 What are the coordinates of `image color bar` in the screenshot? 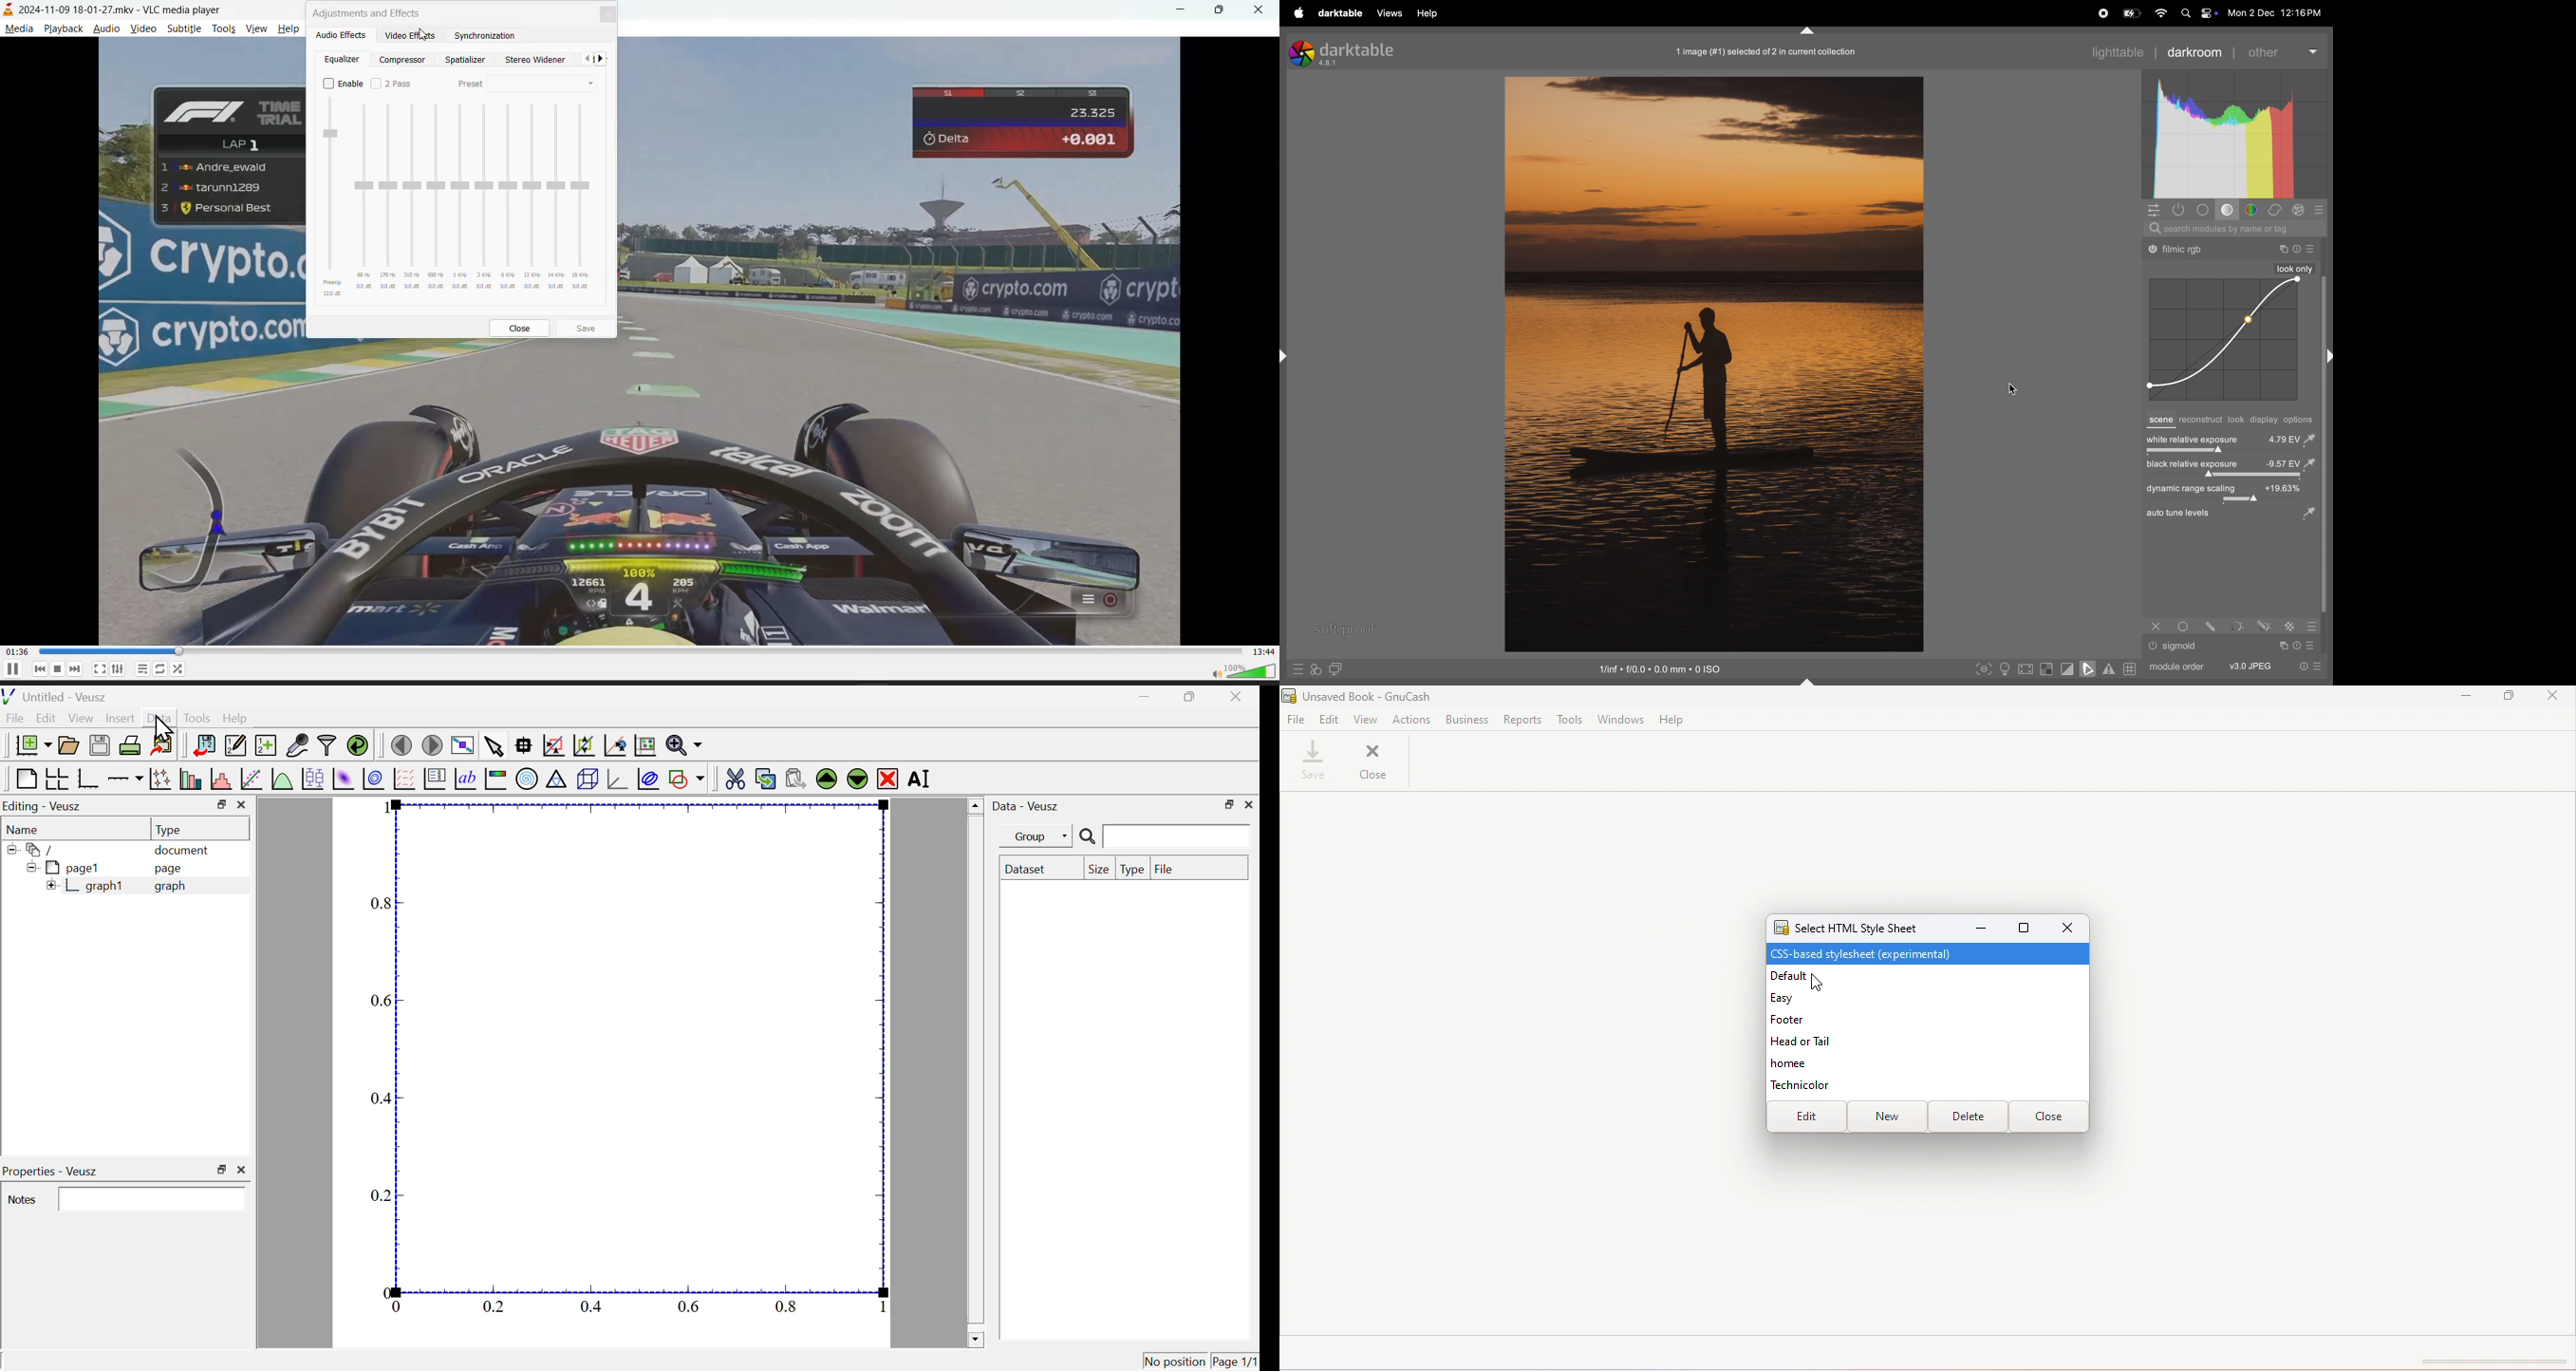 It's located at (497, 780).